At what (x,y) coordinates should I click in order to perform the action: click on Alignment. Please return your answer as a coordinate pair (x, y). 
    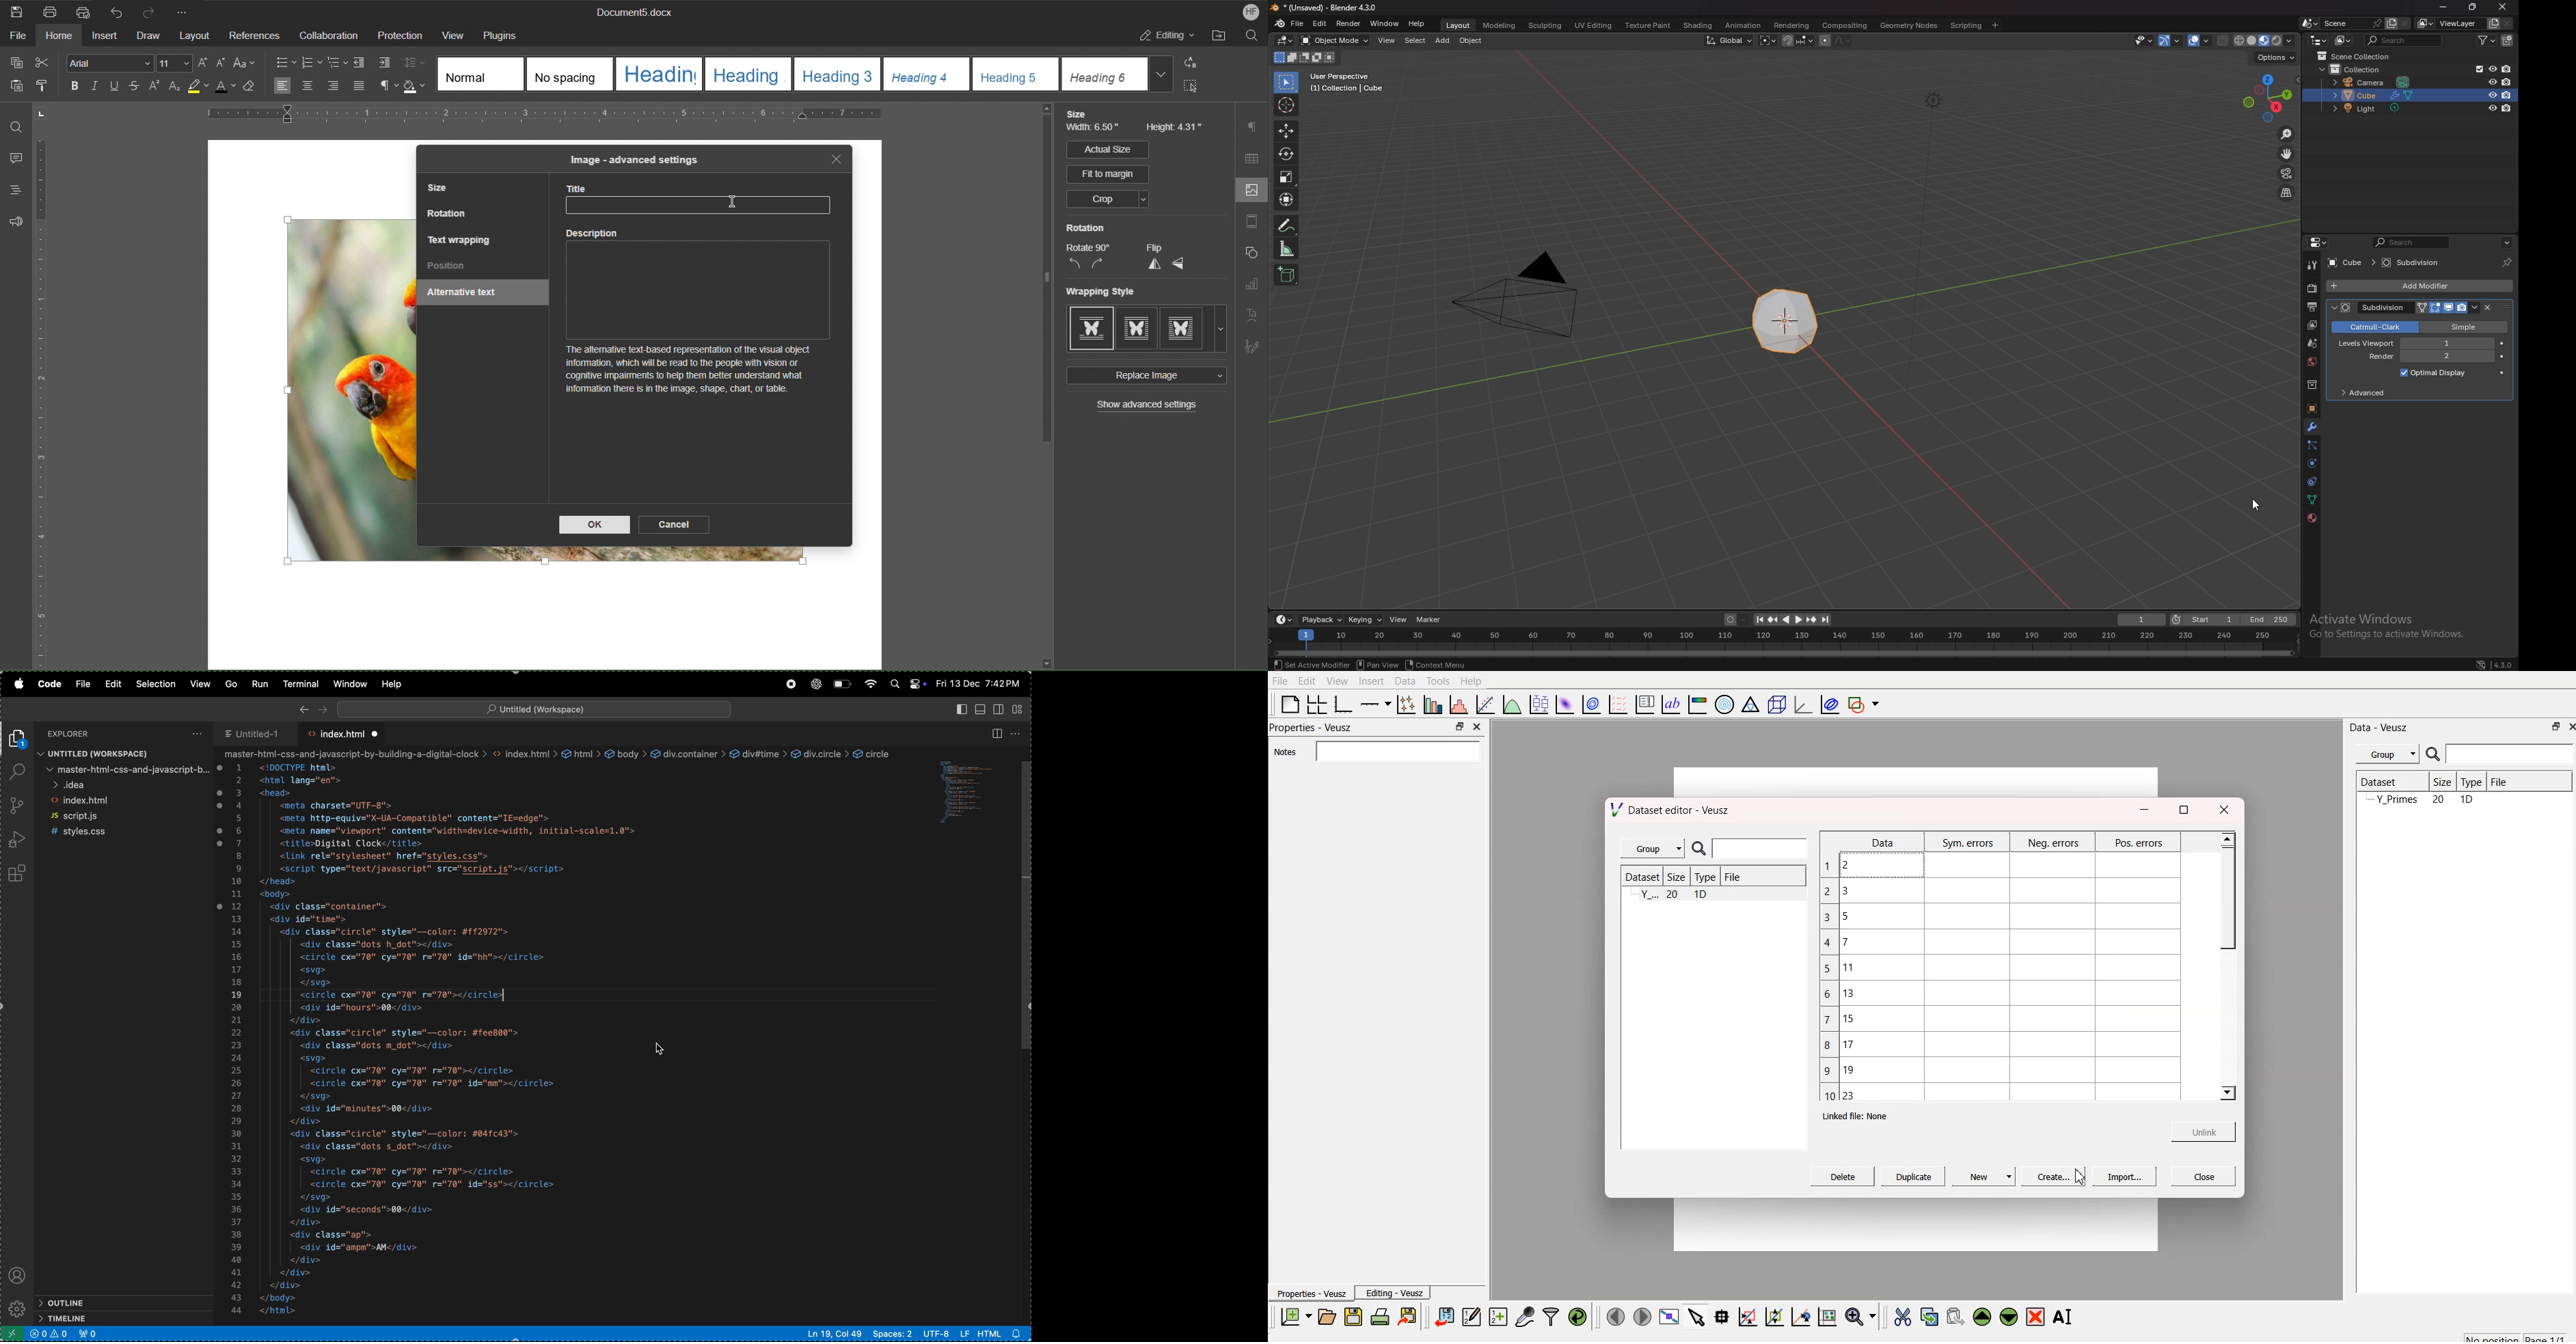
    Looking at the image, I should click on (318, 87).